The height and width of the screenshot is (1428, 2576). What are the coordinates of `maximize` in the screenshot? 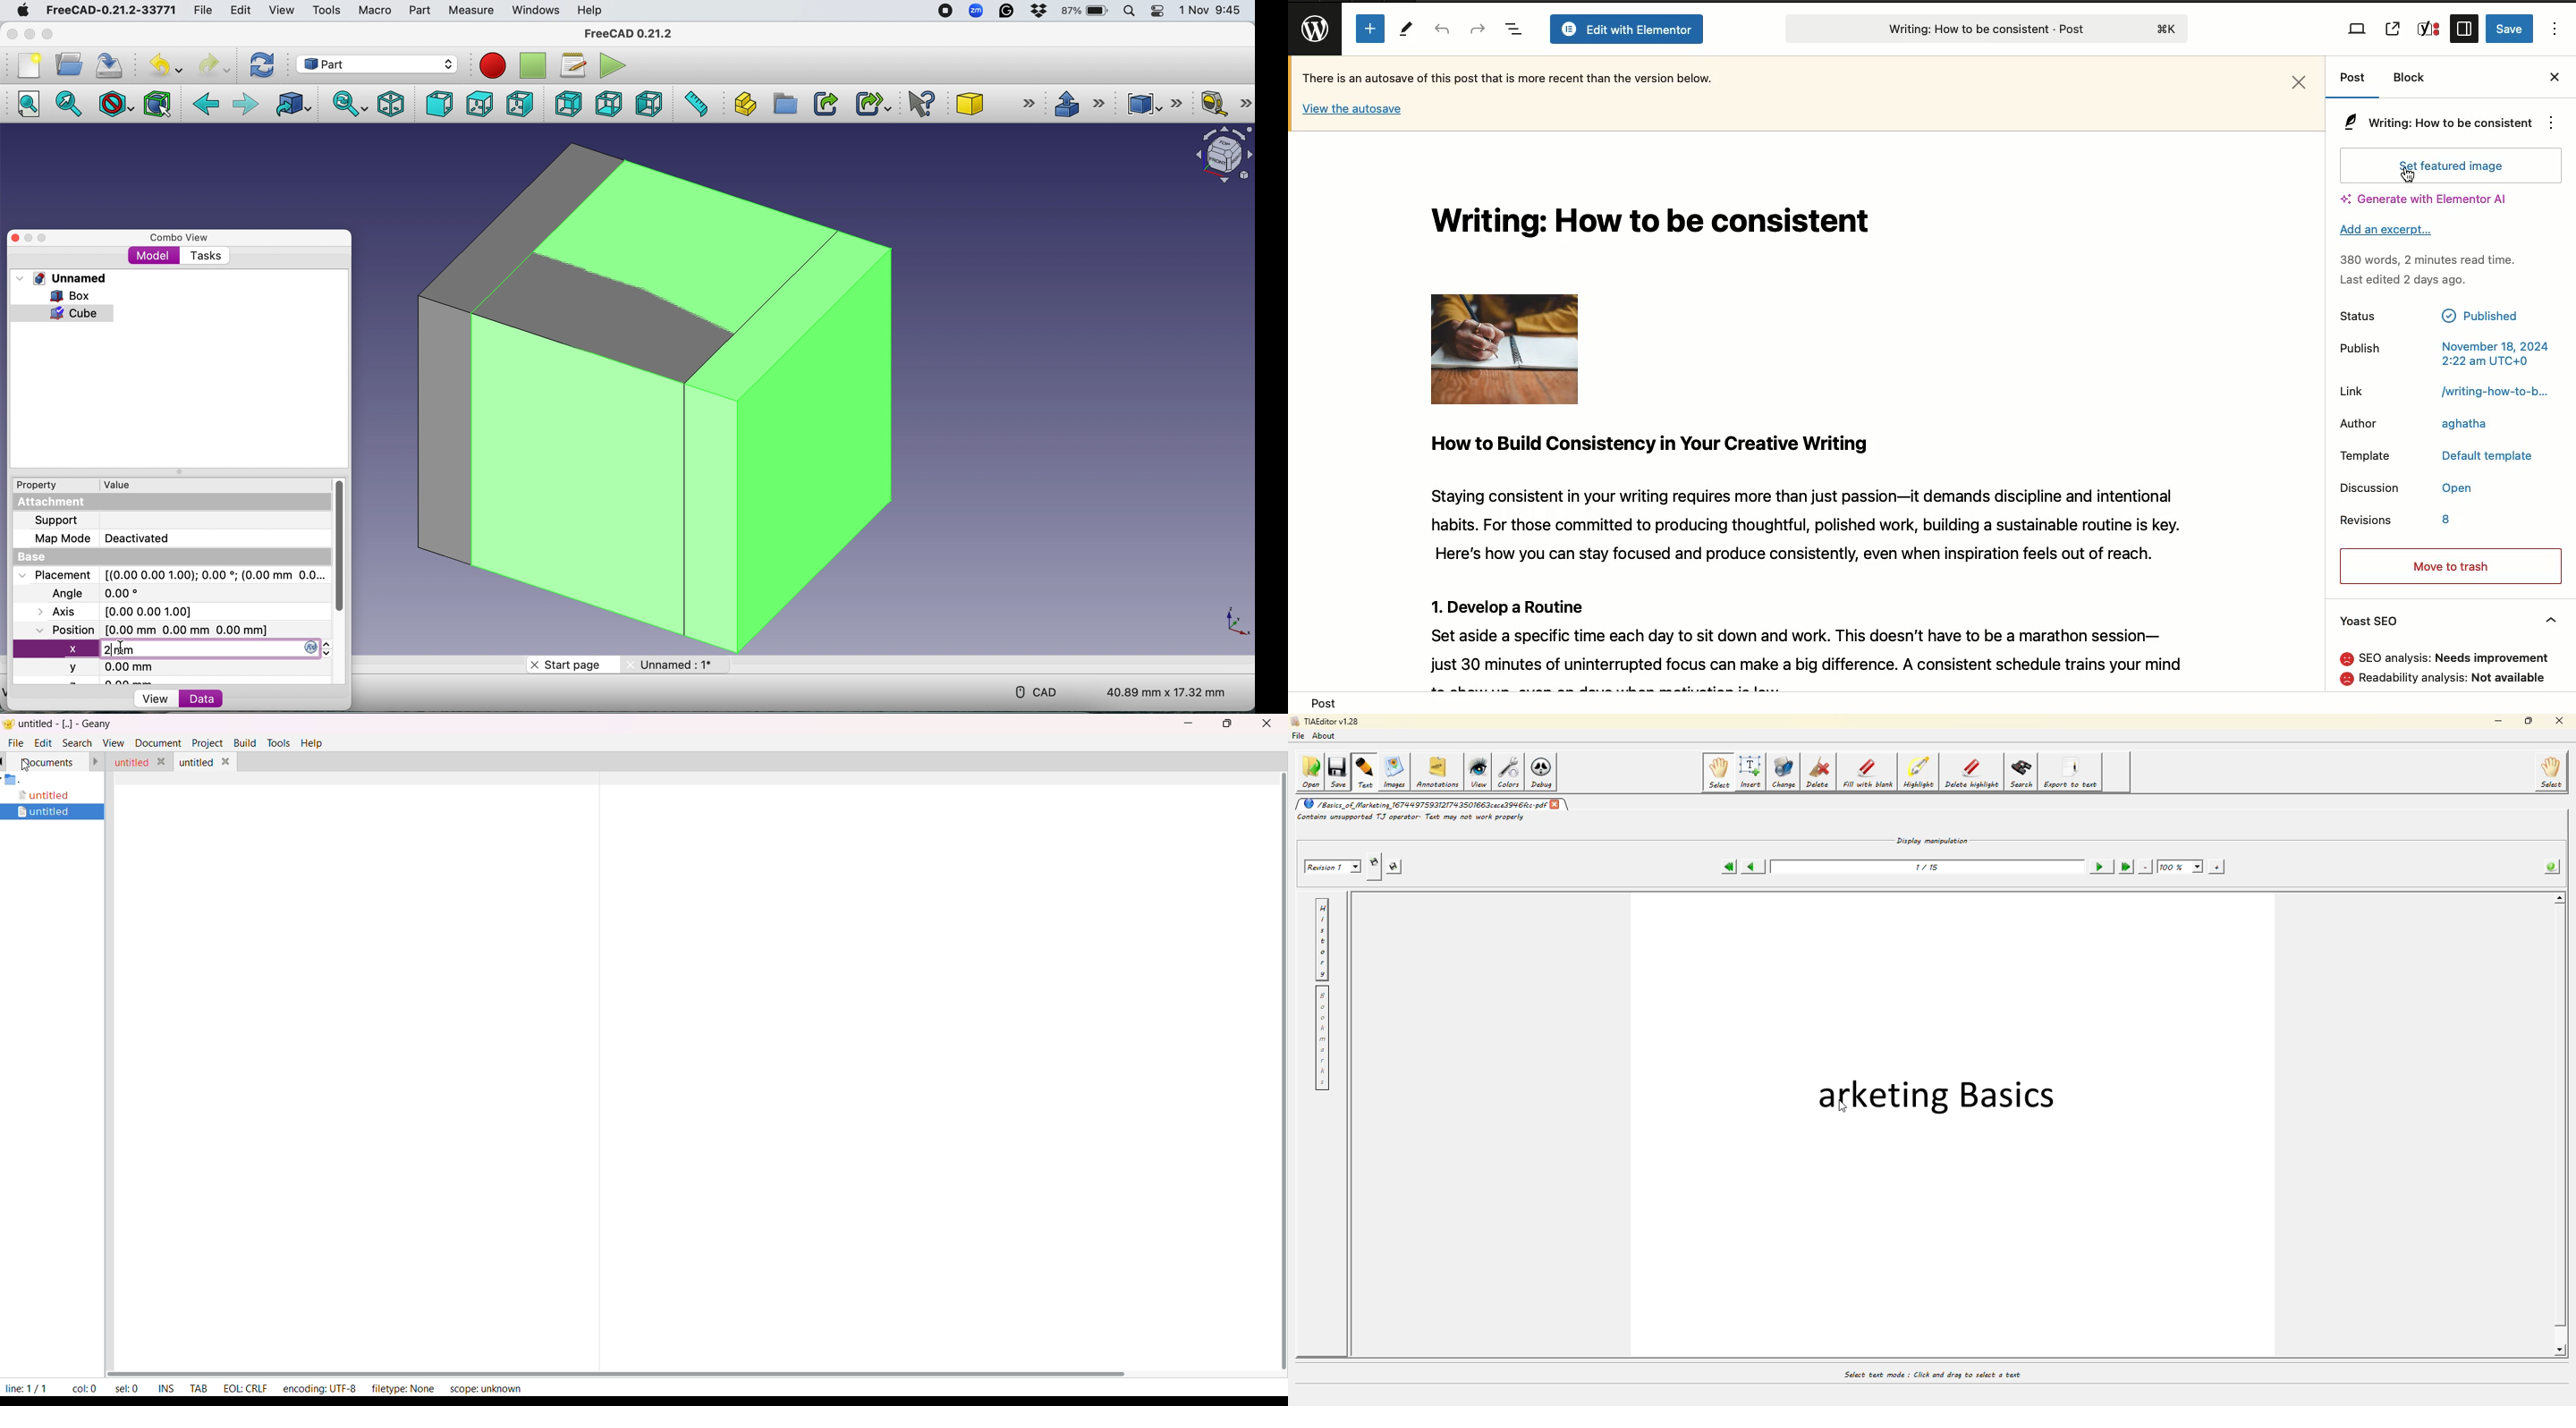 It's located at (2526, 722).